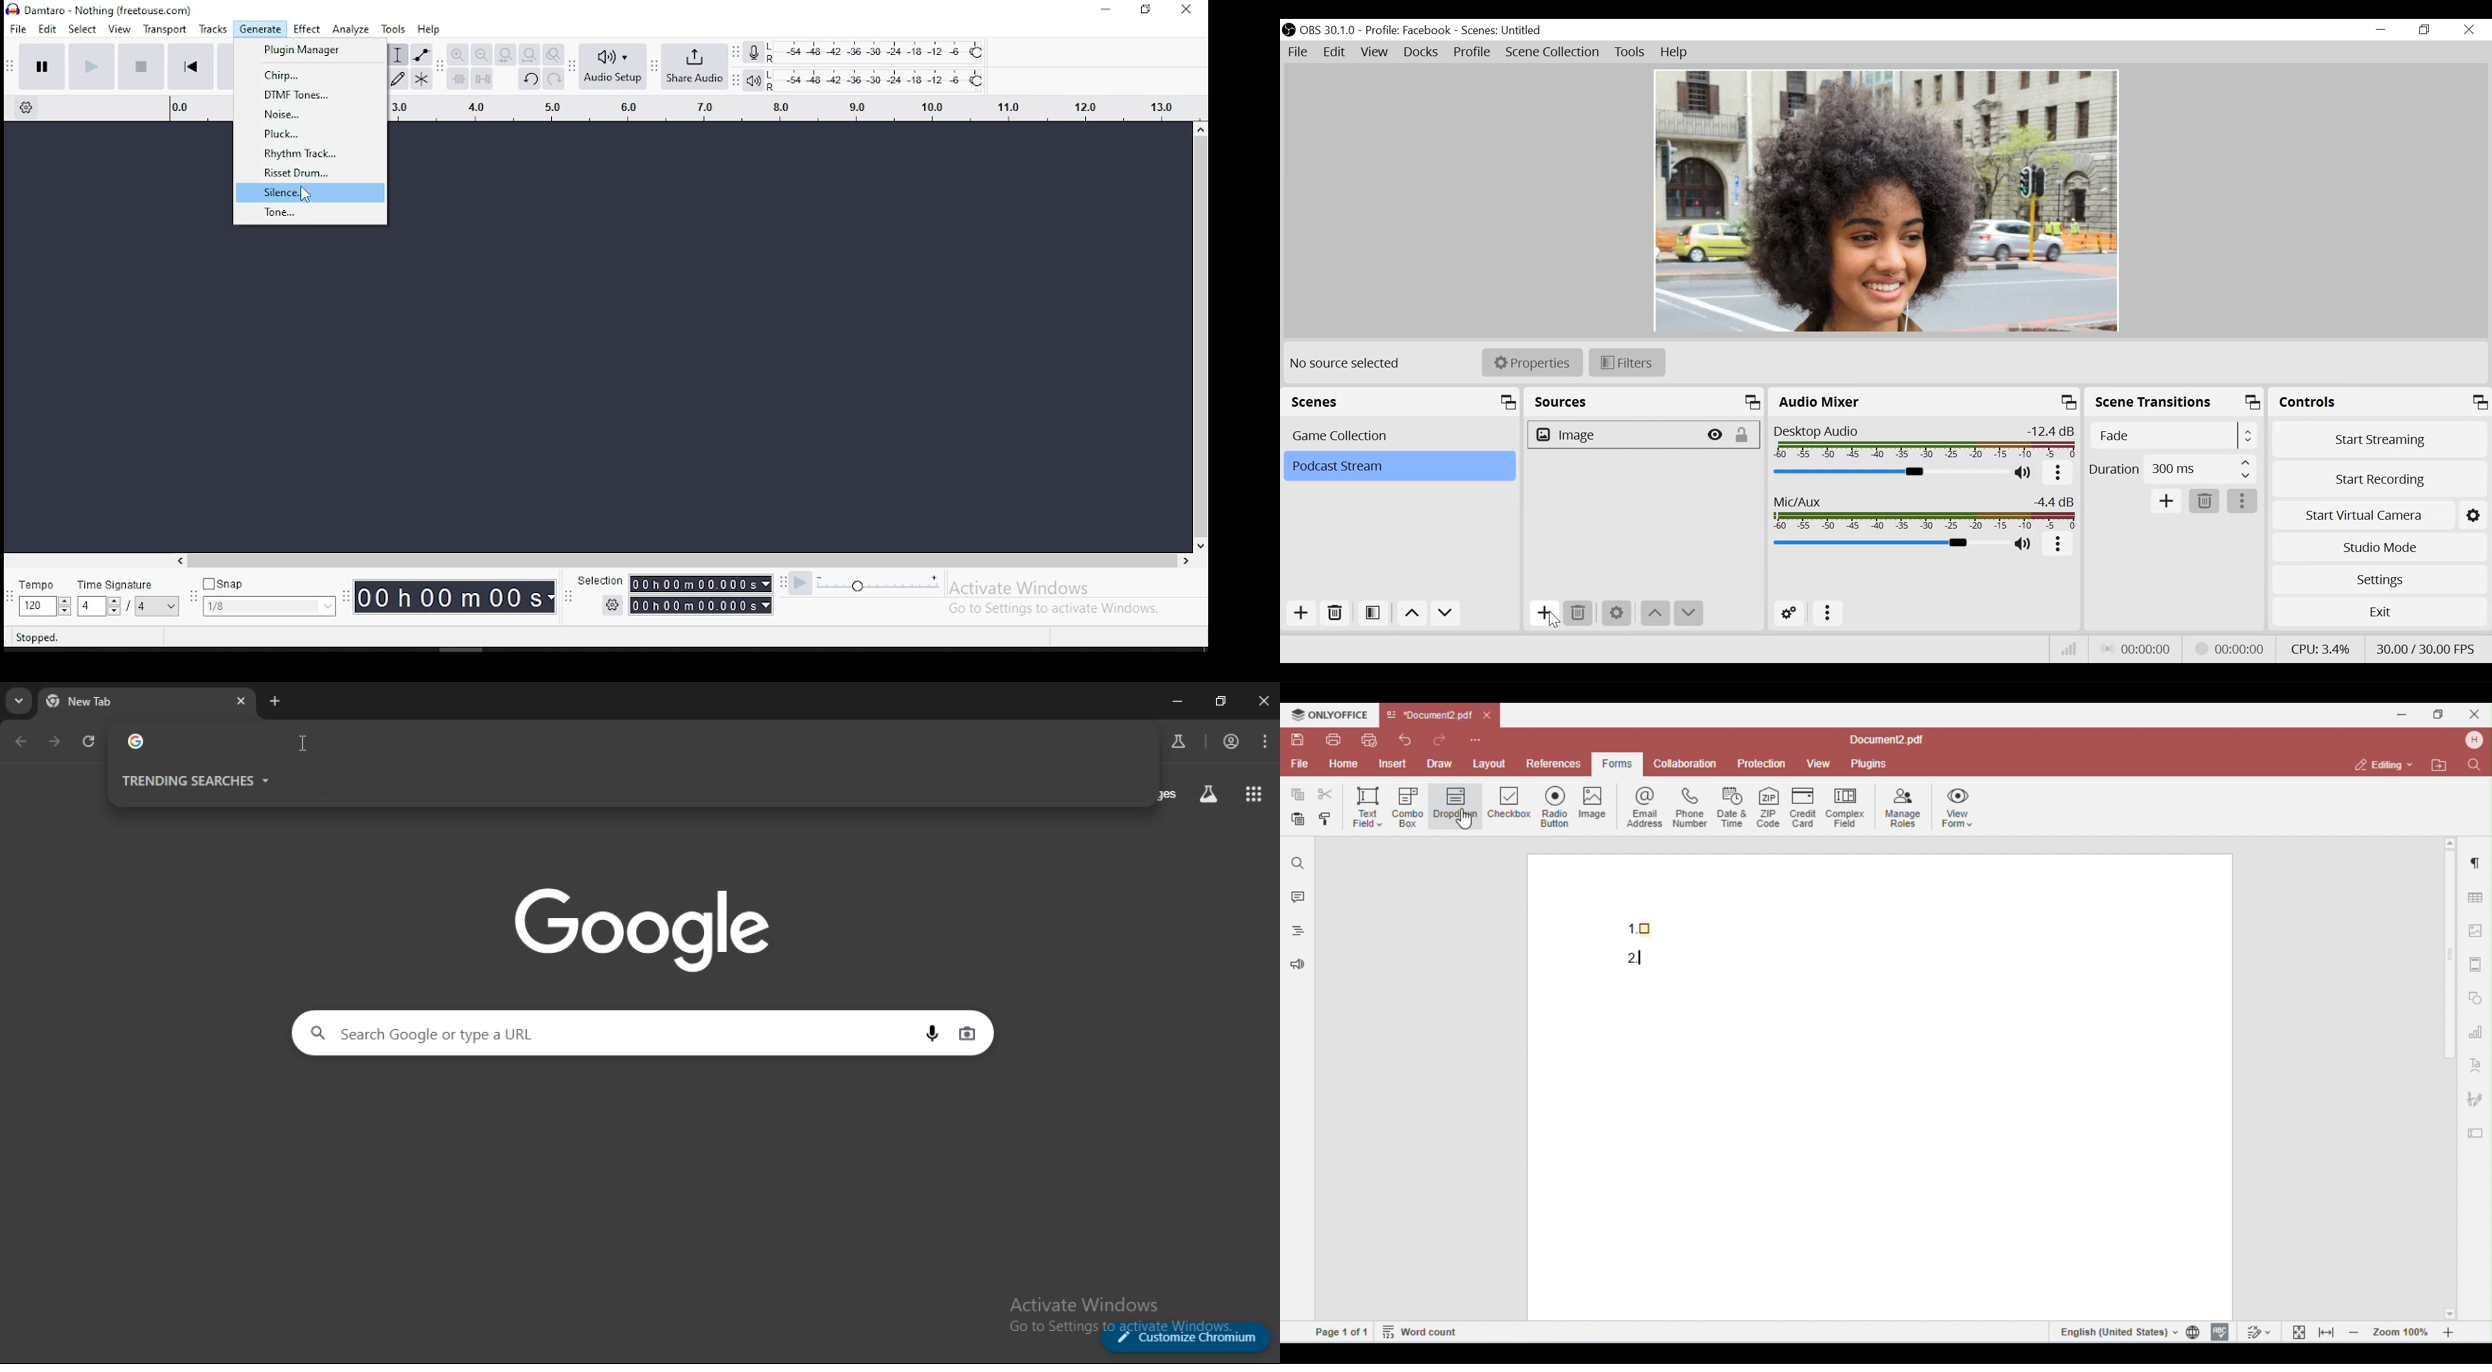  I want to click on Move down, so click(1688, 614).